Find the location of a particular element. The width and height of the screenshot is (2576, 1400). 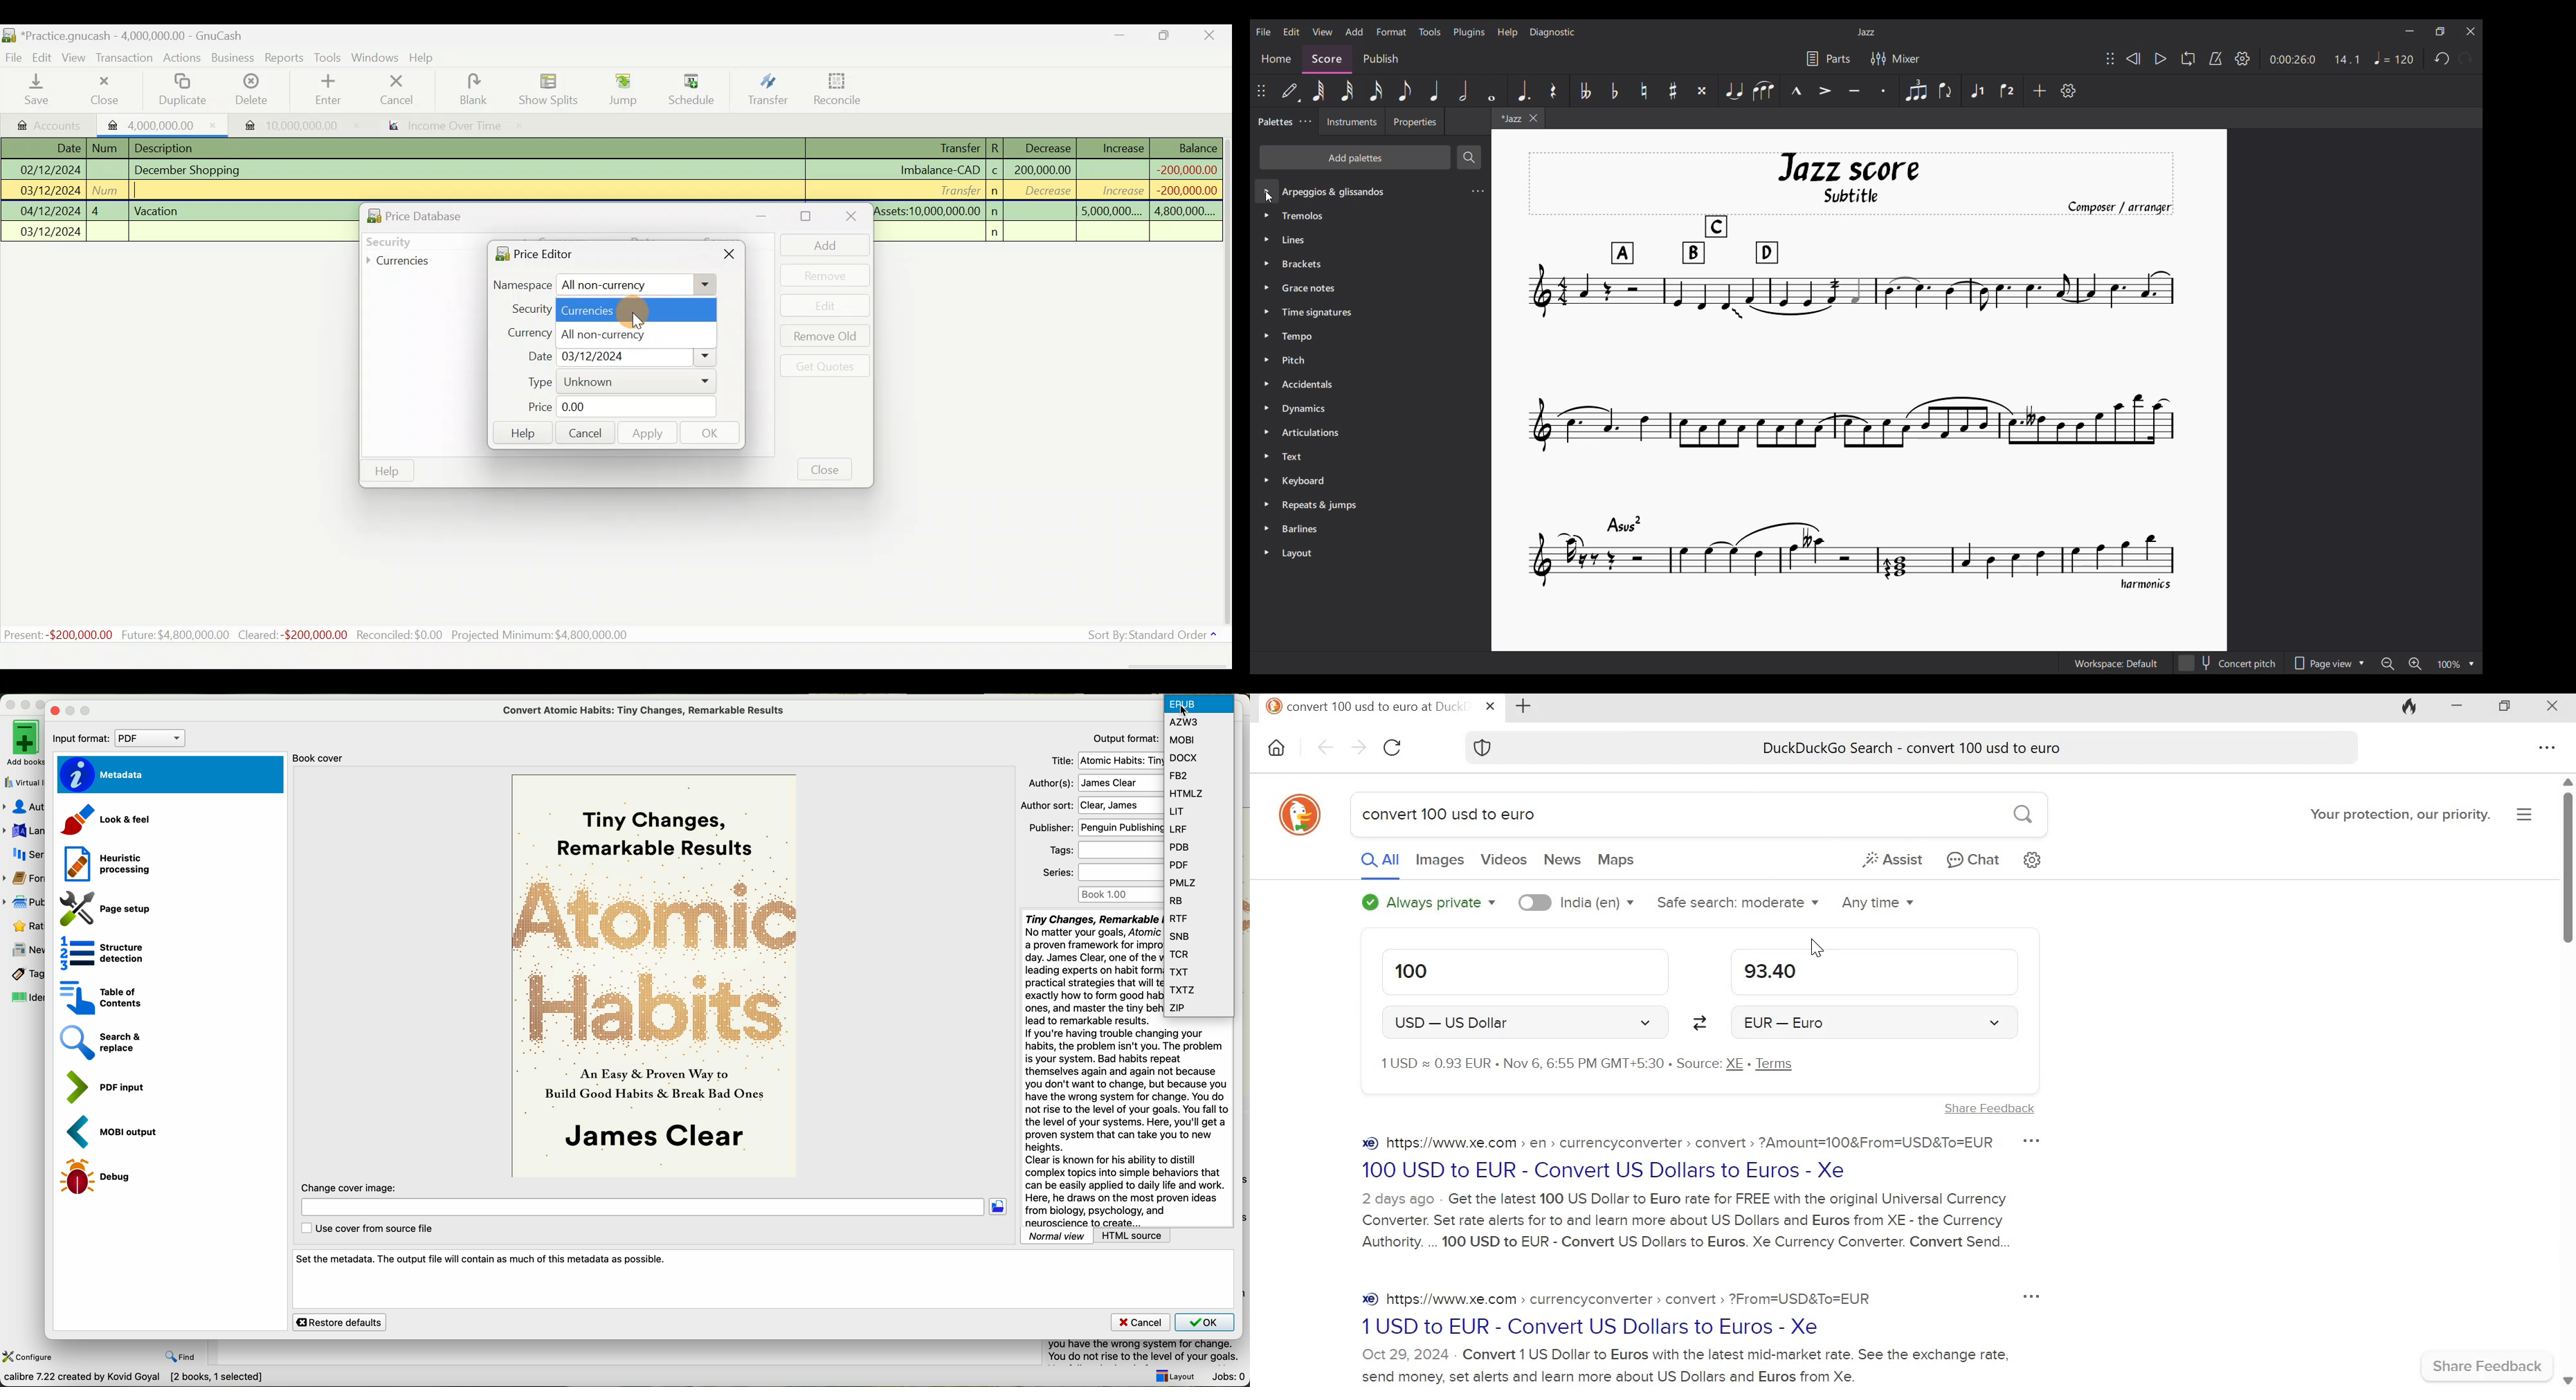

Sort by is located at coordinates (1146, 636).